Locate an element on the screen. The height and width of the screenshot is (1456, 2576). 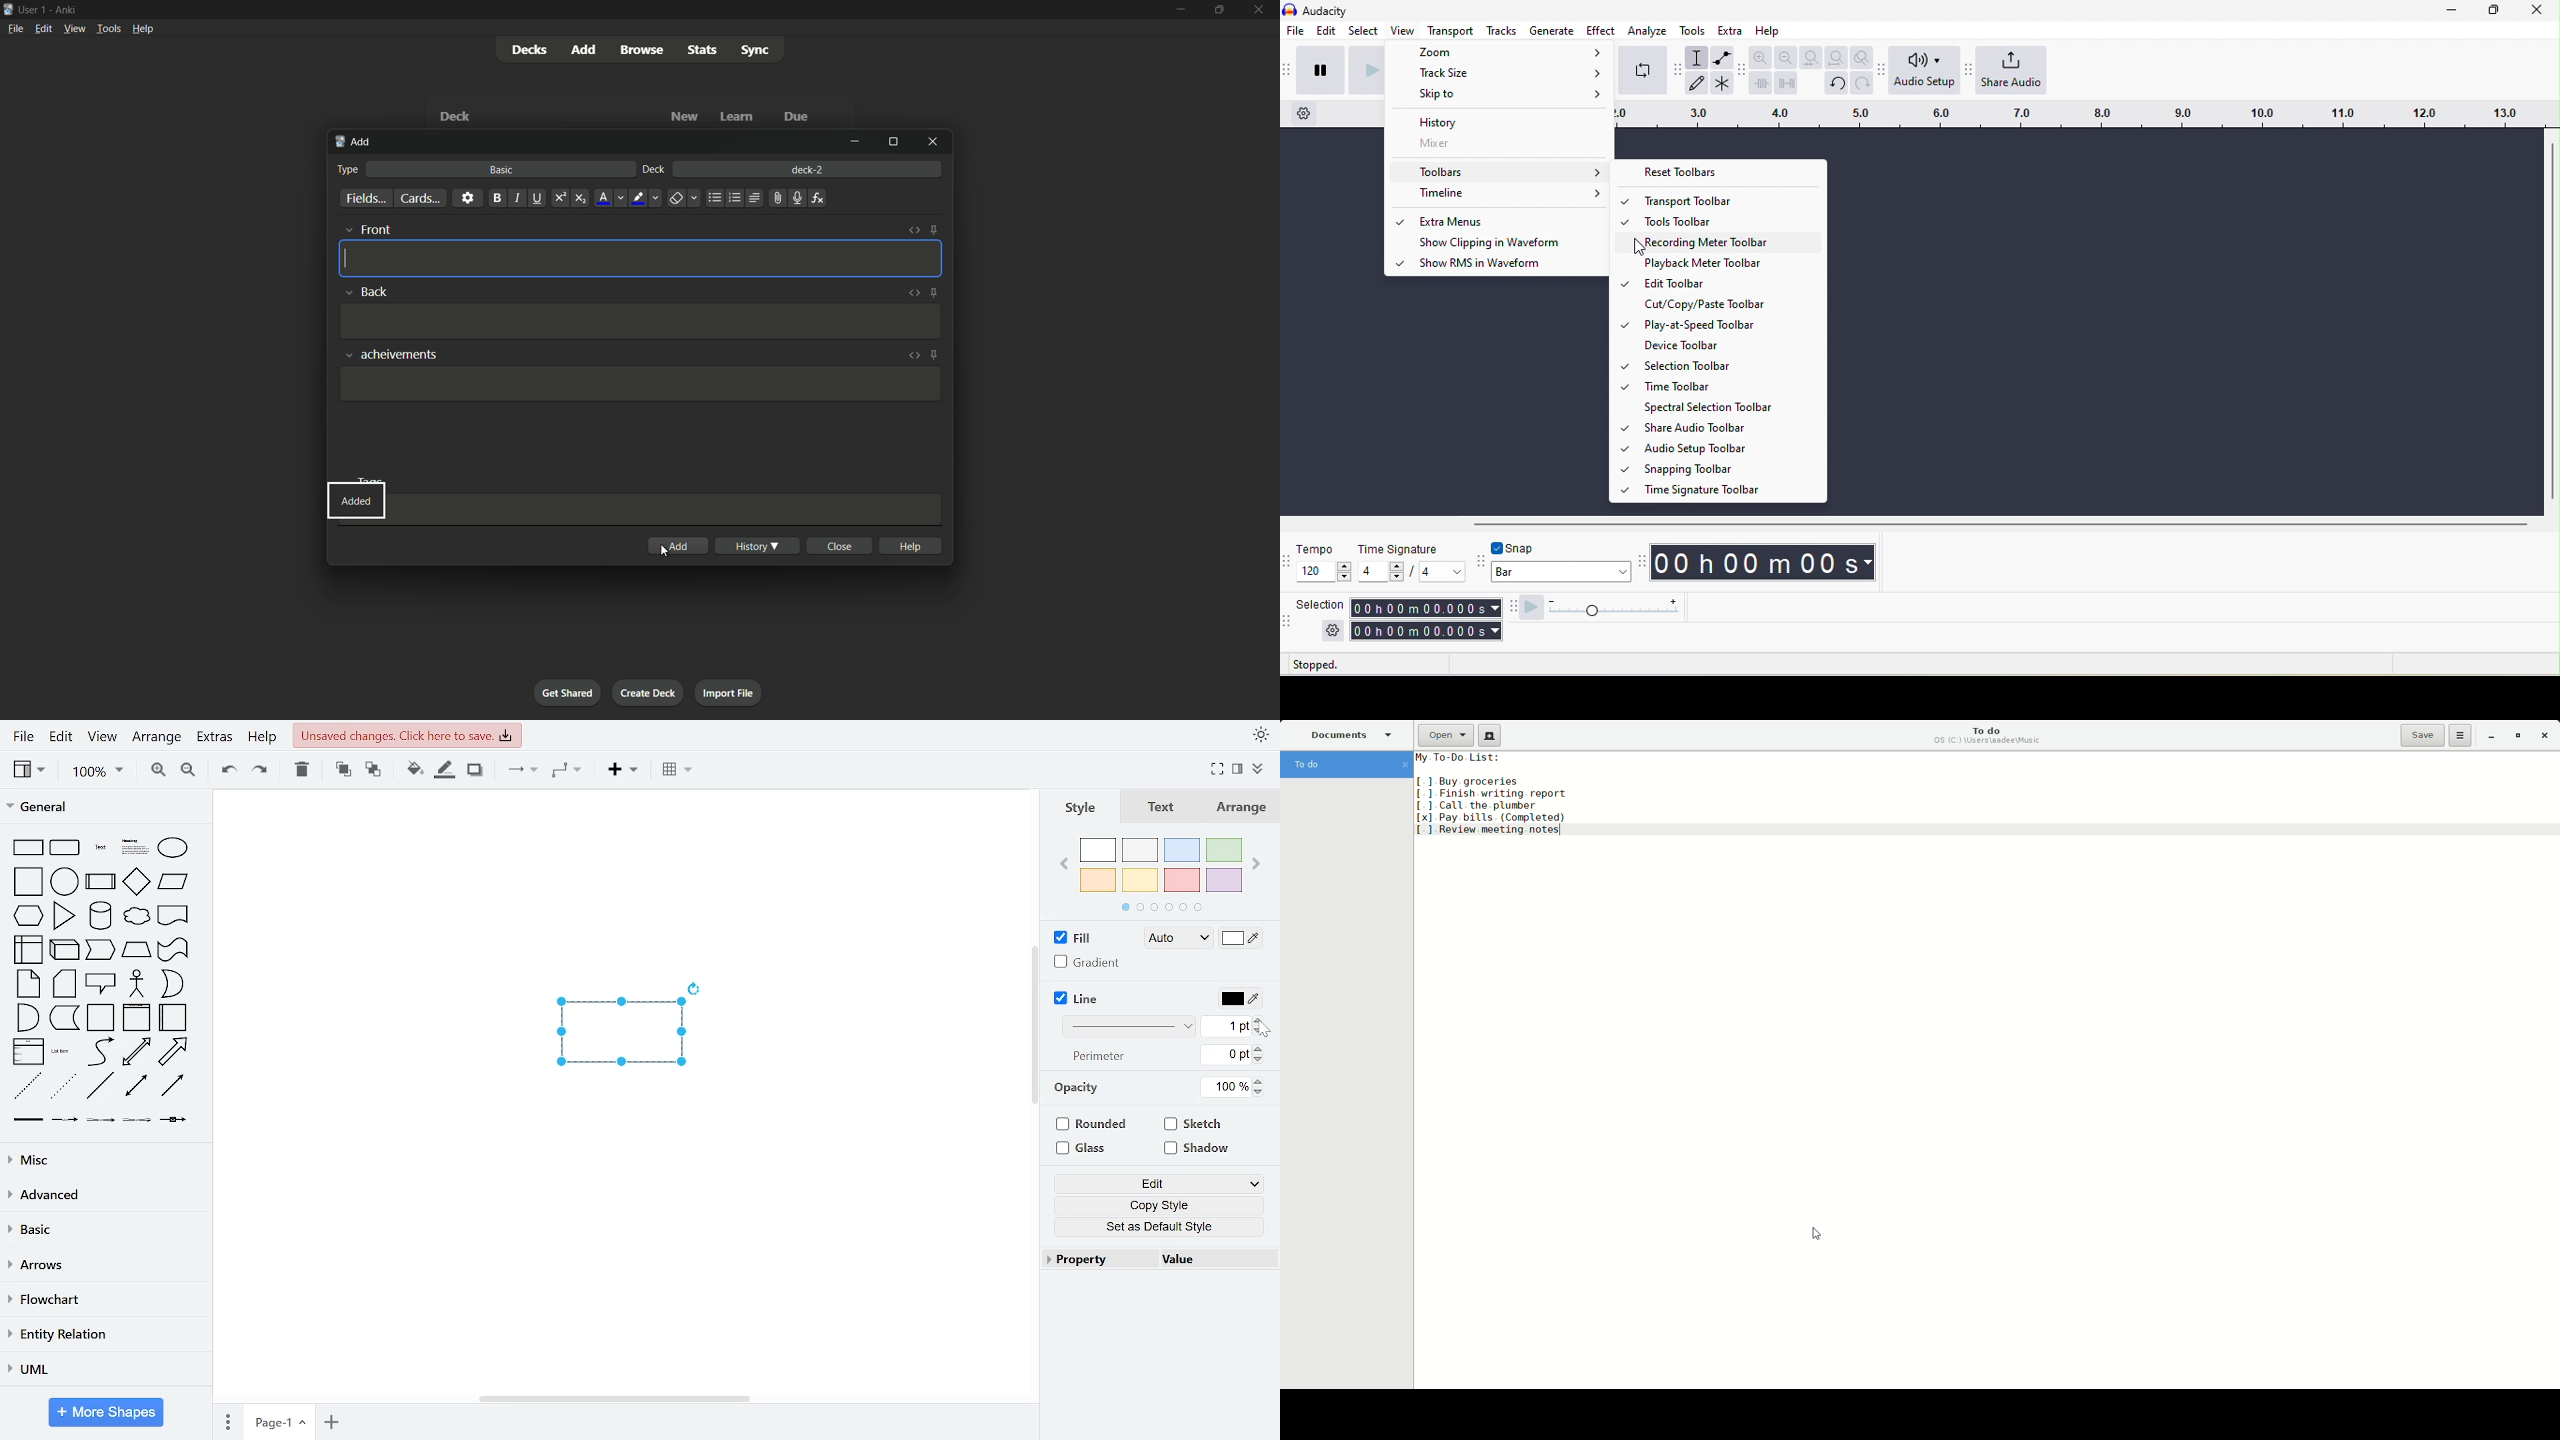
audacity tools toolbar is located at coordinates (1677, 69).